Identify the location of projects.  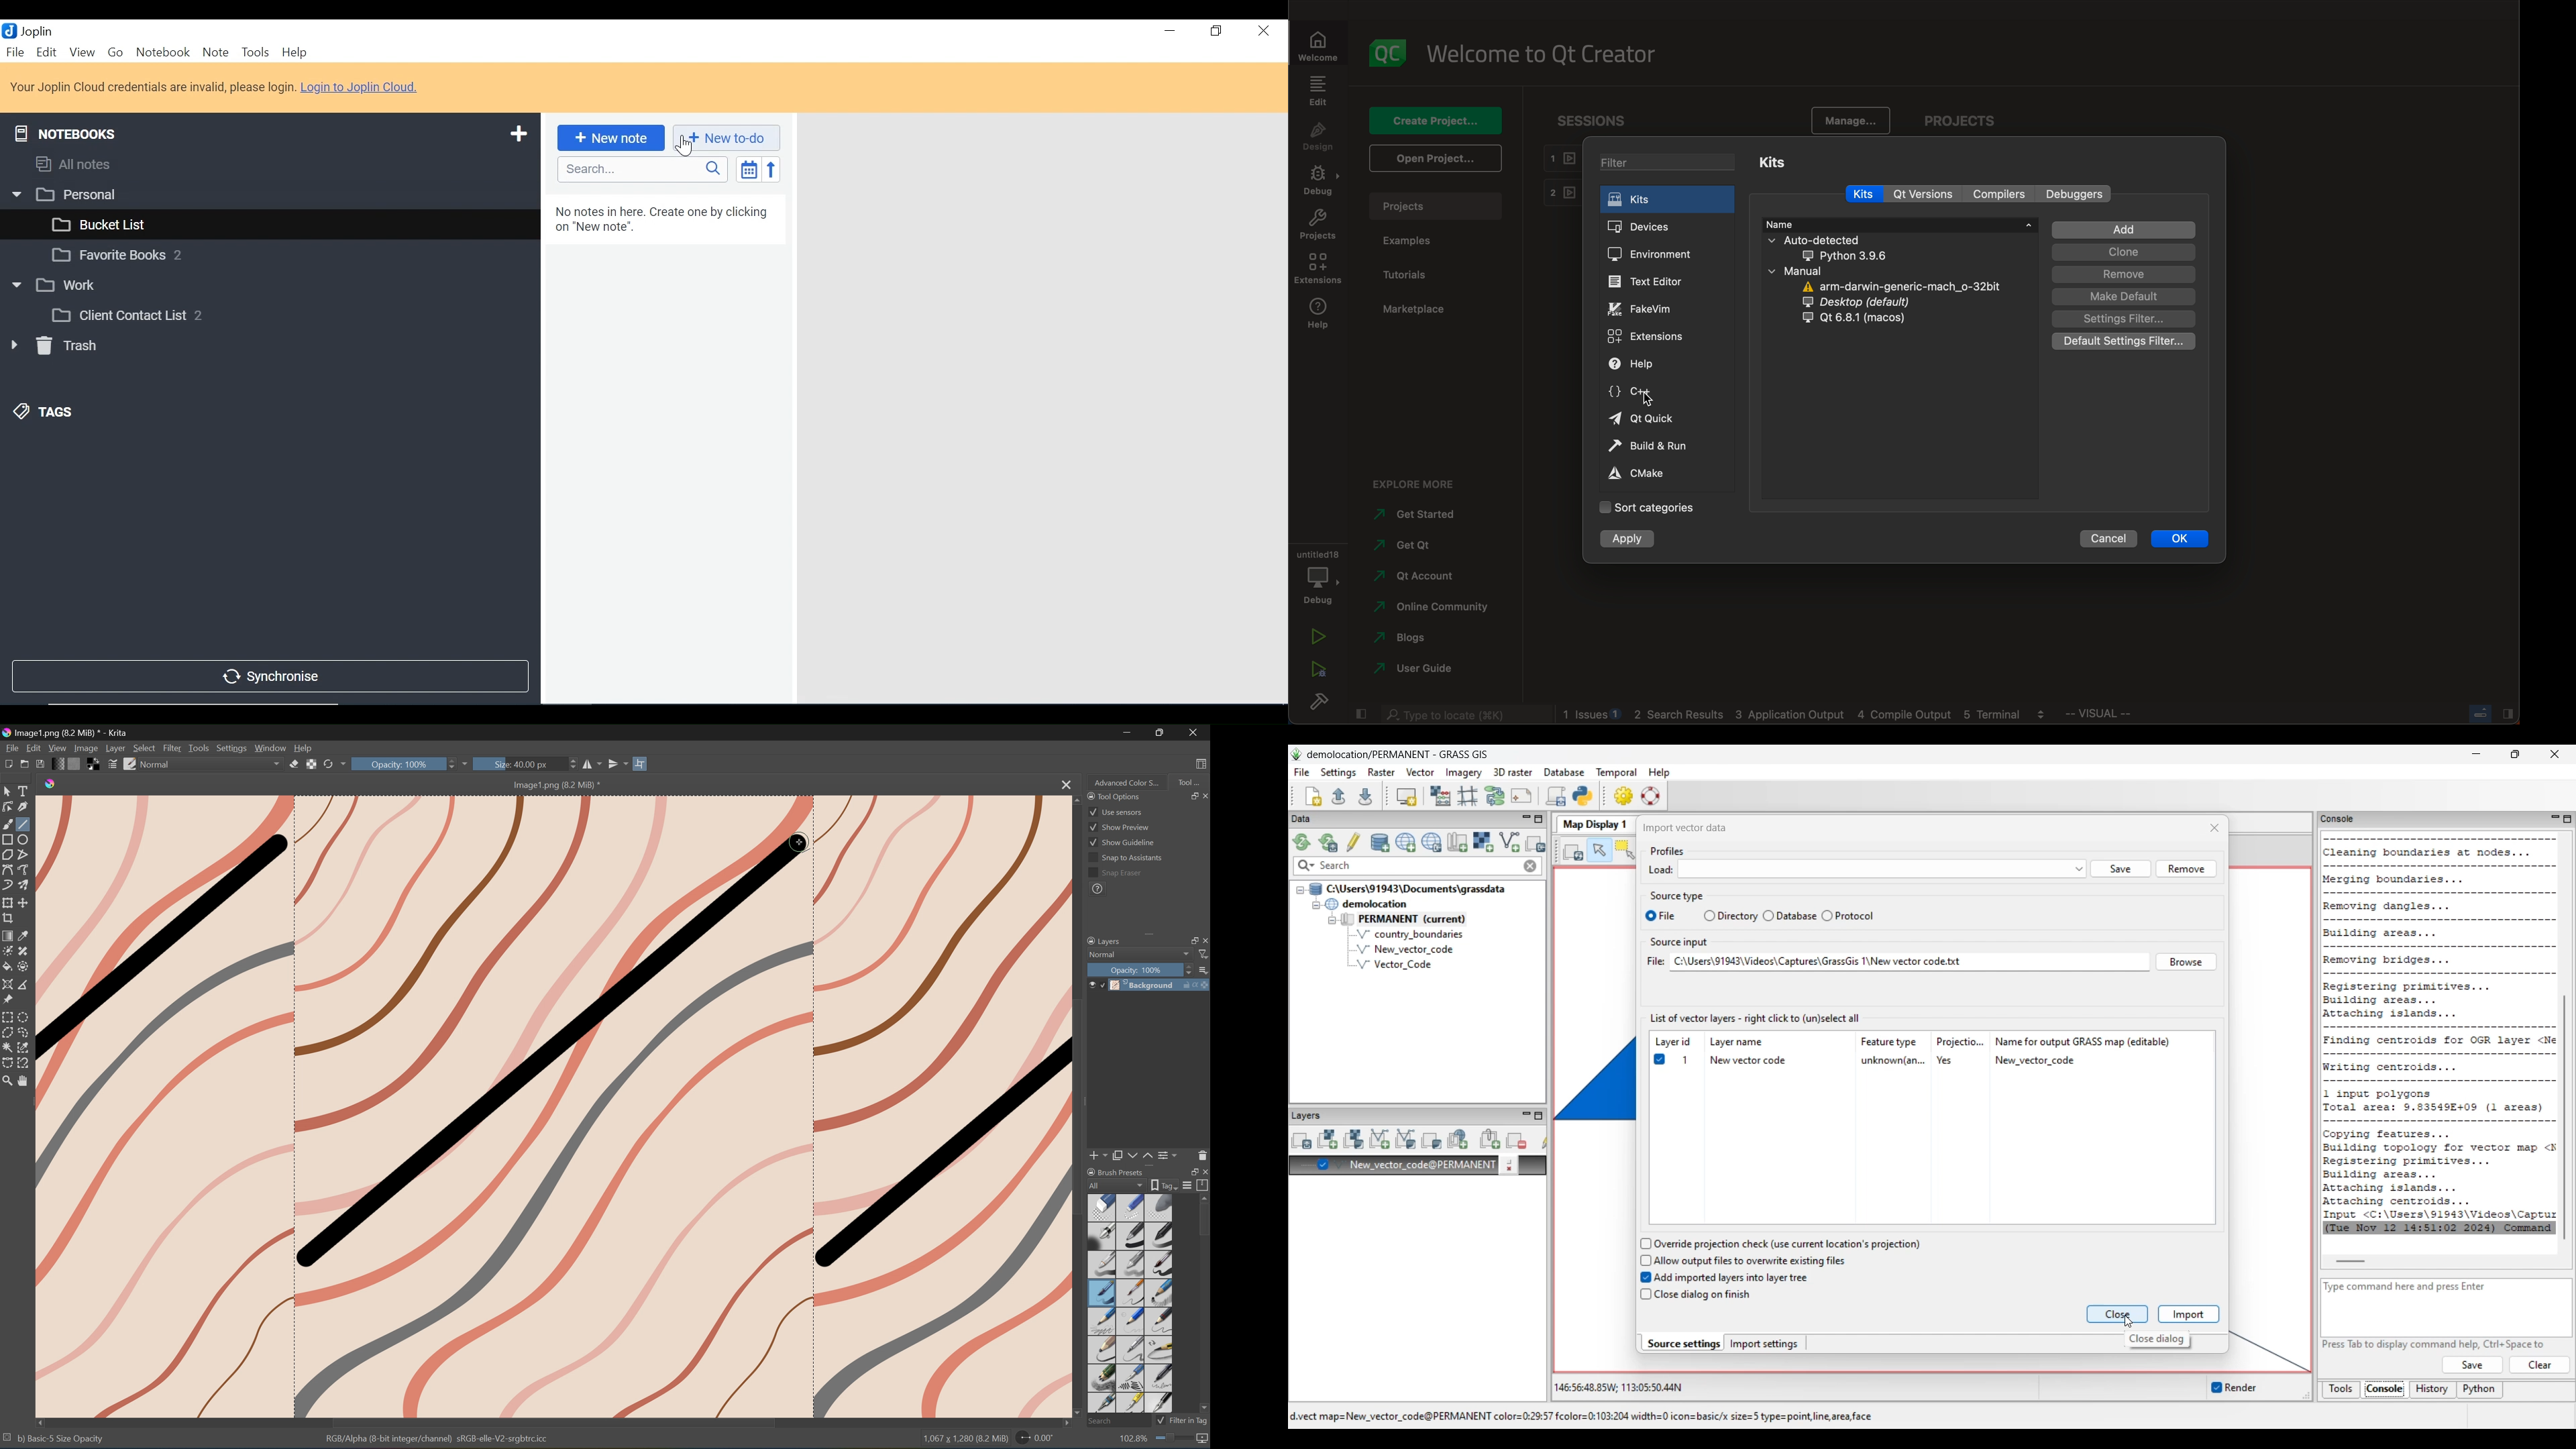
(1965, 122).